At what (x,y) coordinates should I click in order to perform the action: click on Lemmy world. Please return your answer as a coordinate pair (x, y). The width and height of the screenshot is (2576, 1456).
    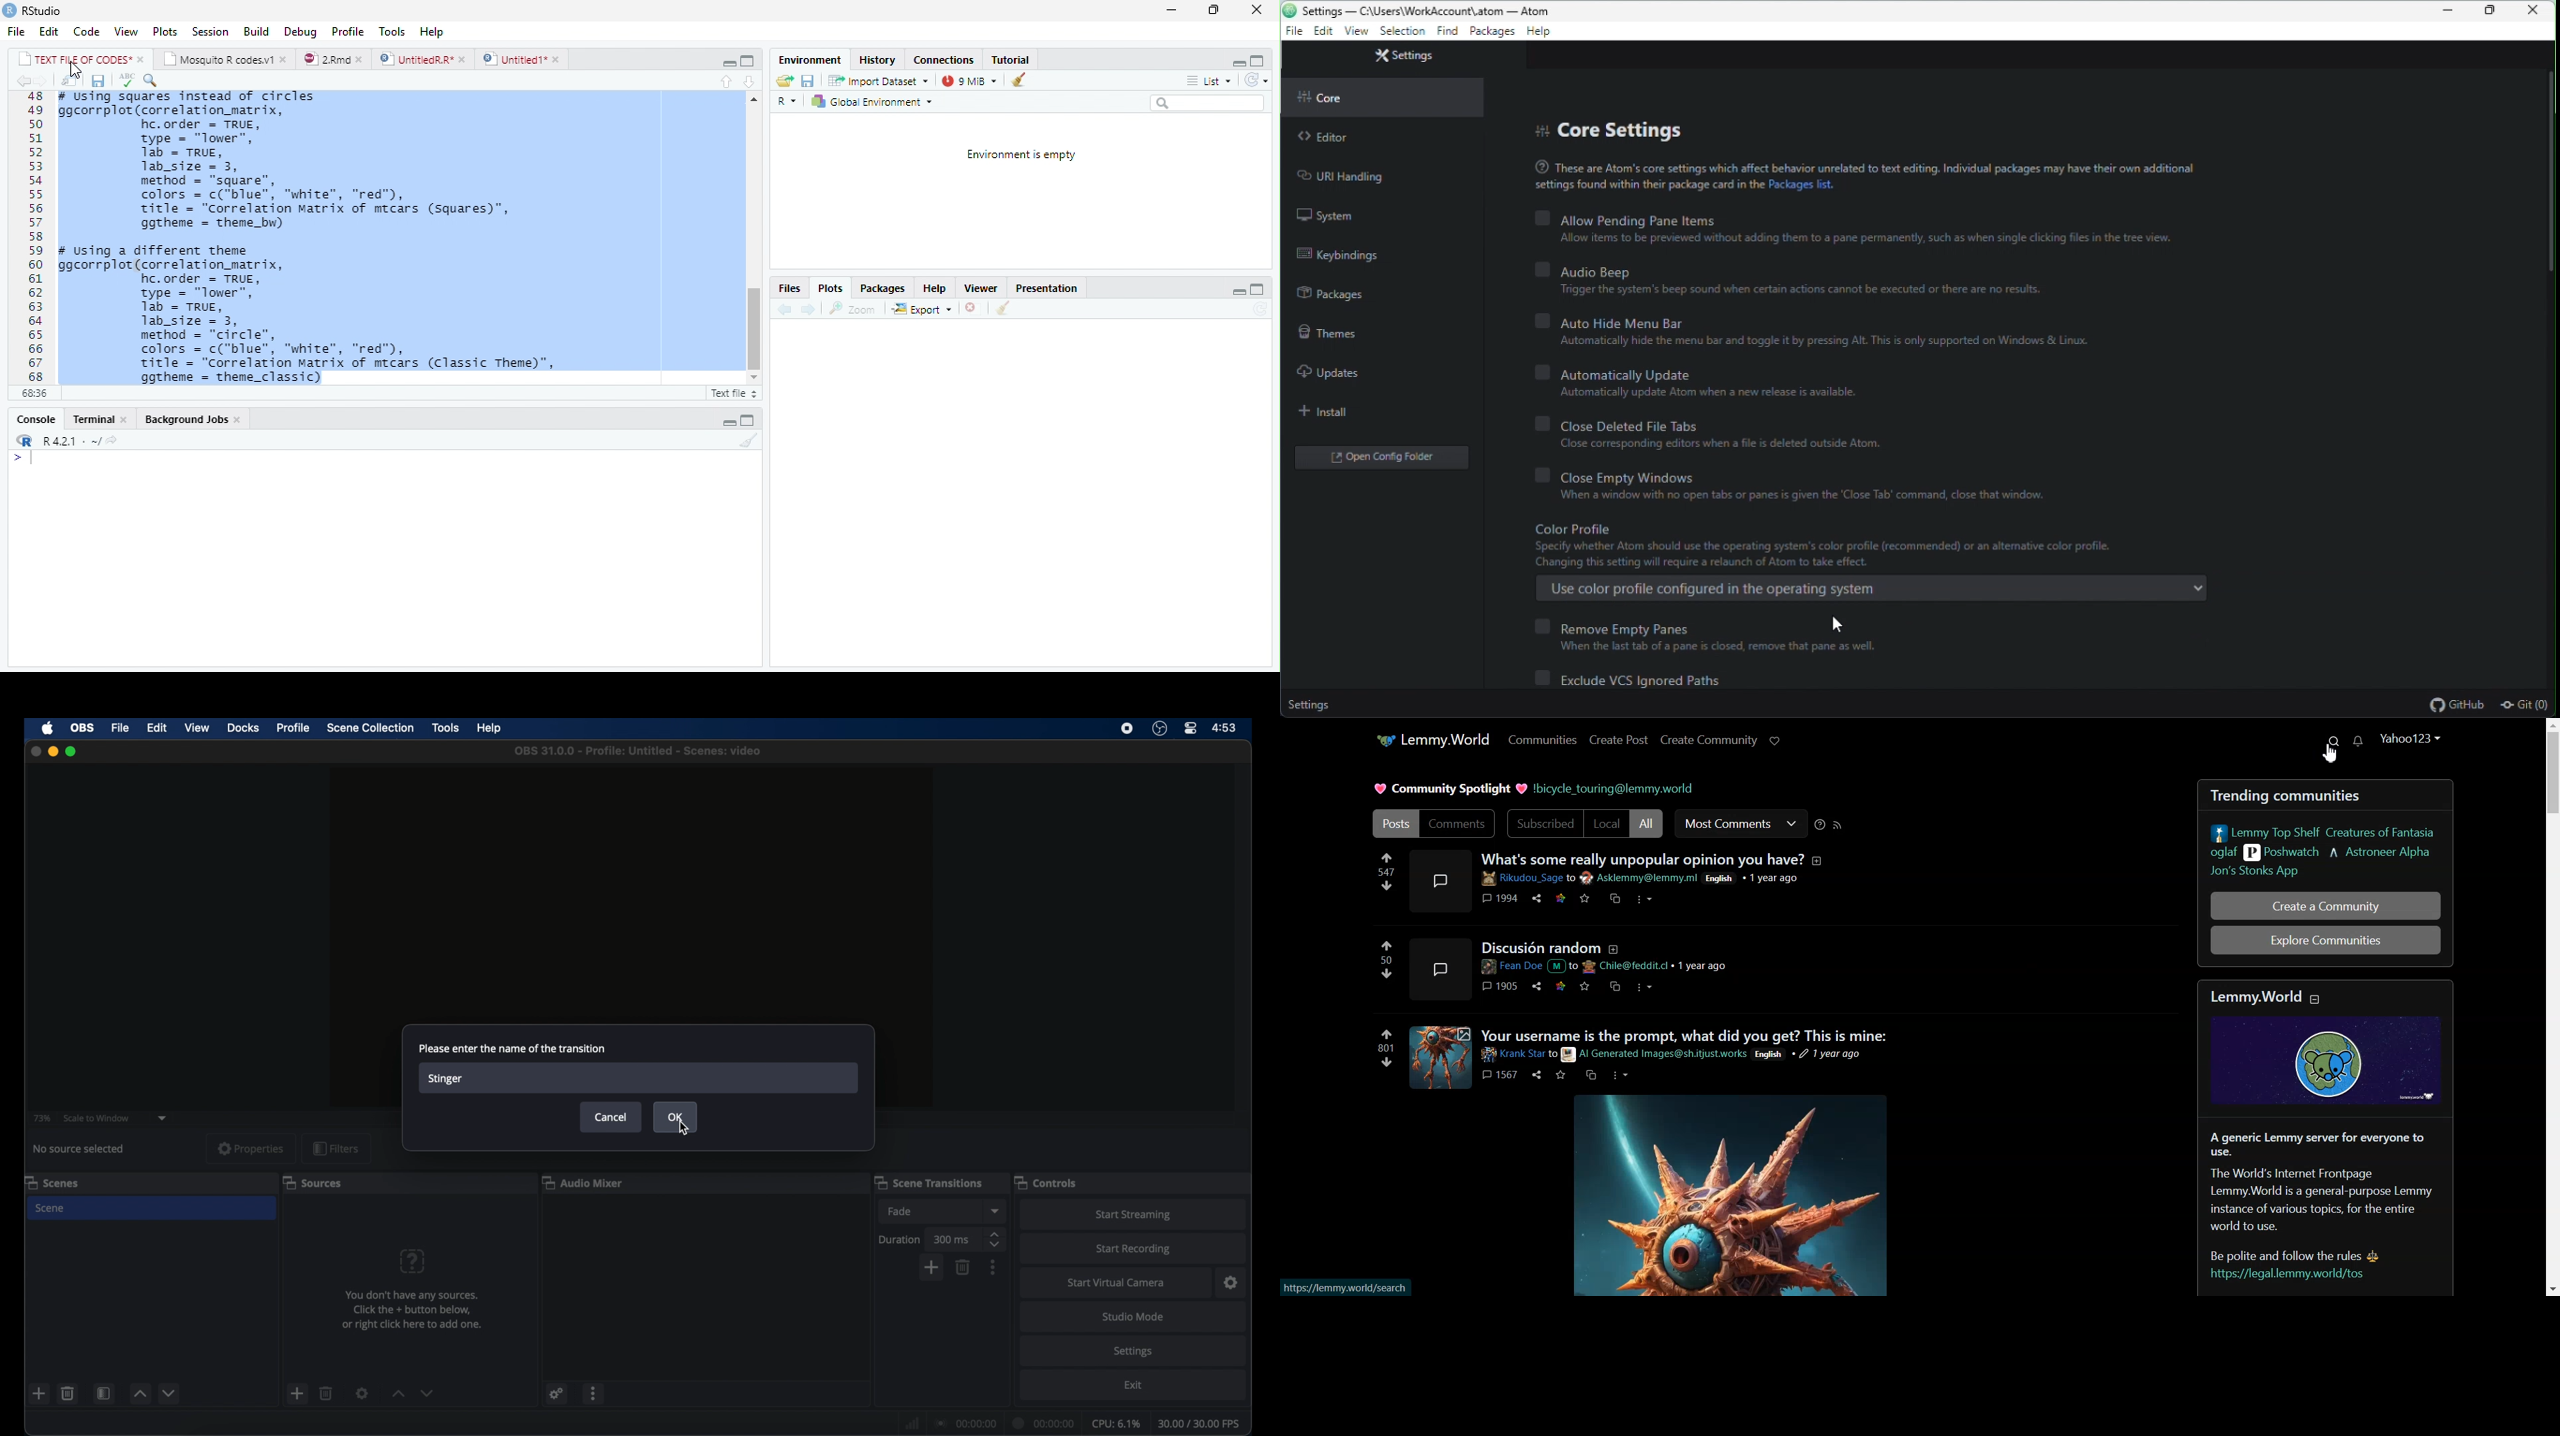
    Looking at the image, I should click on (2331, 1045).